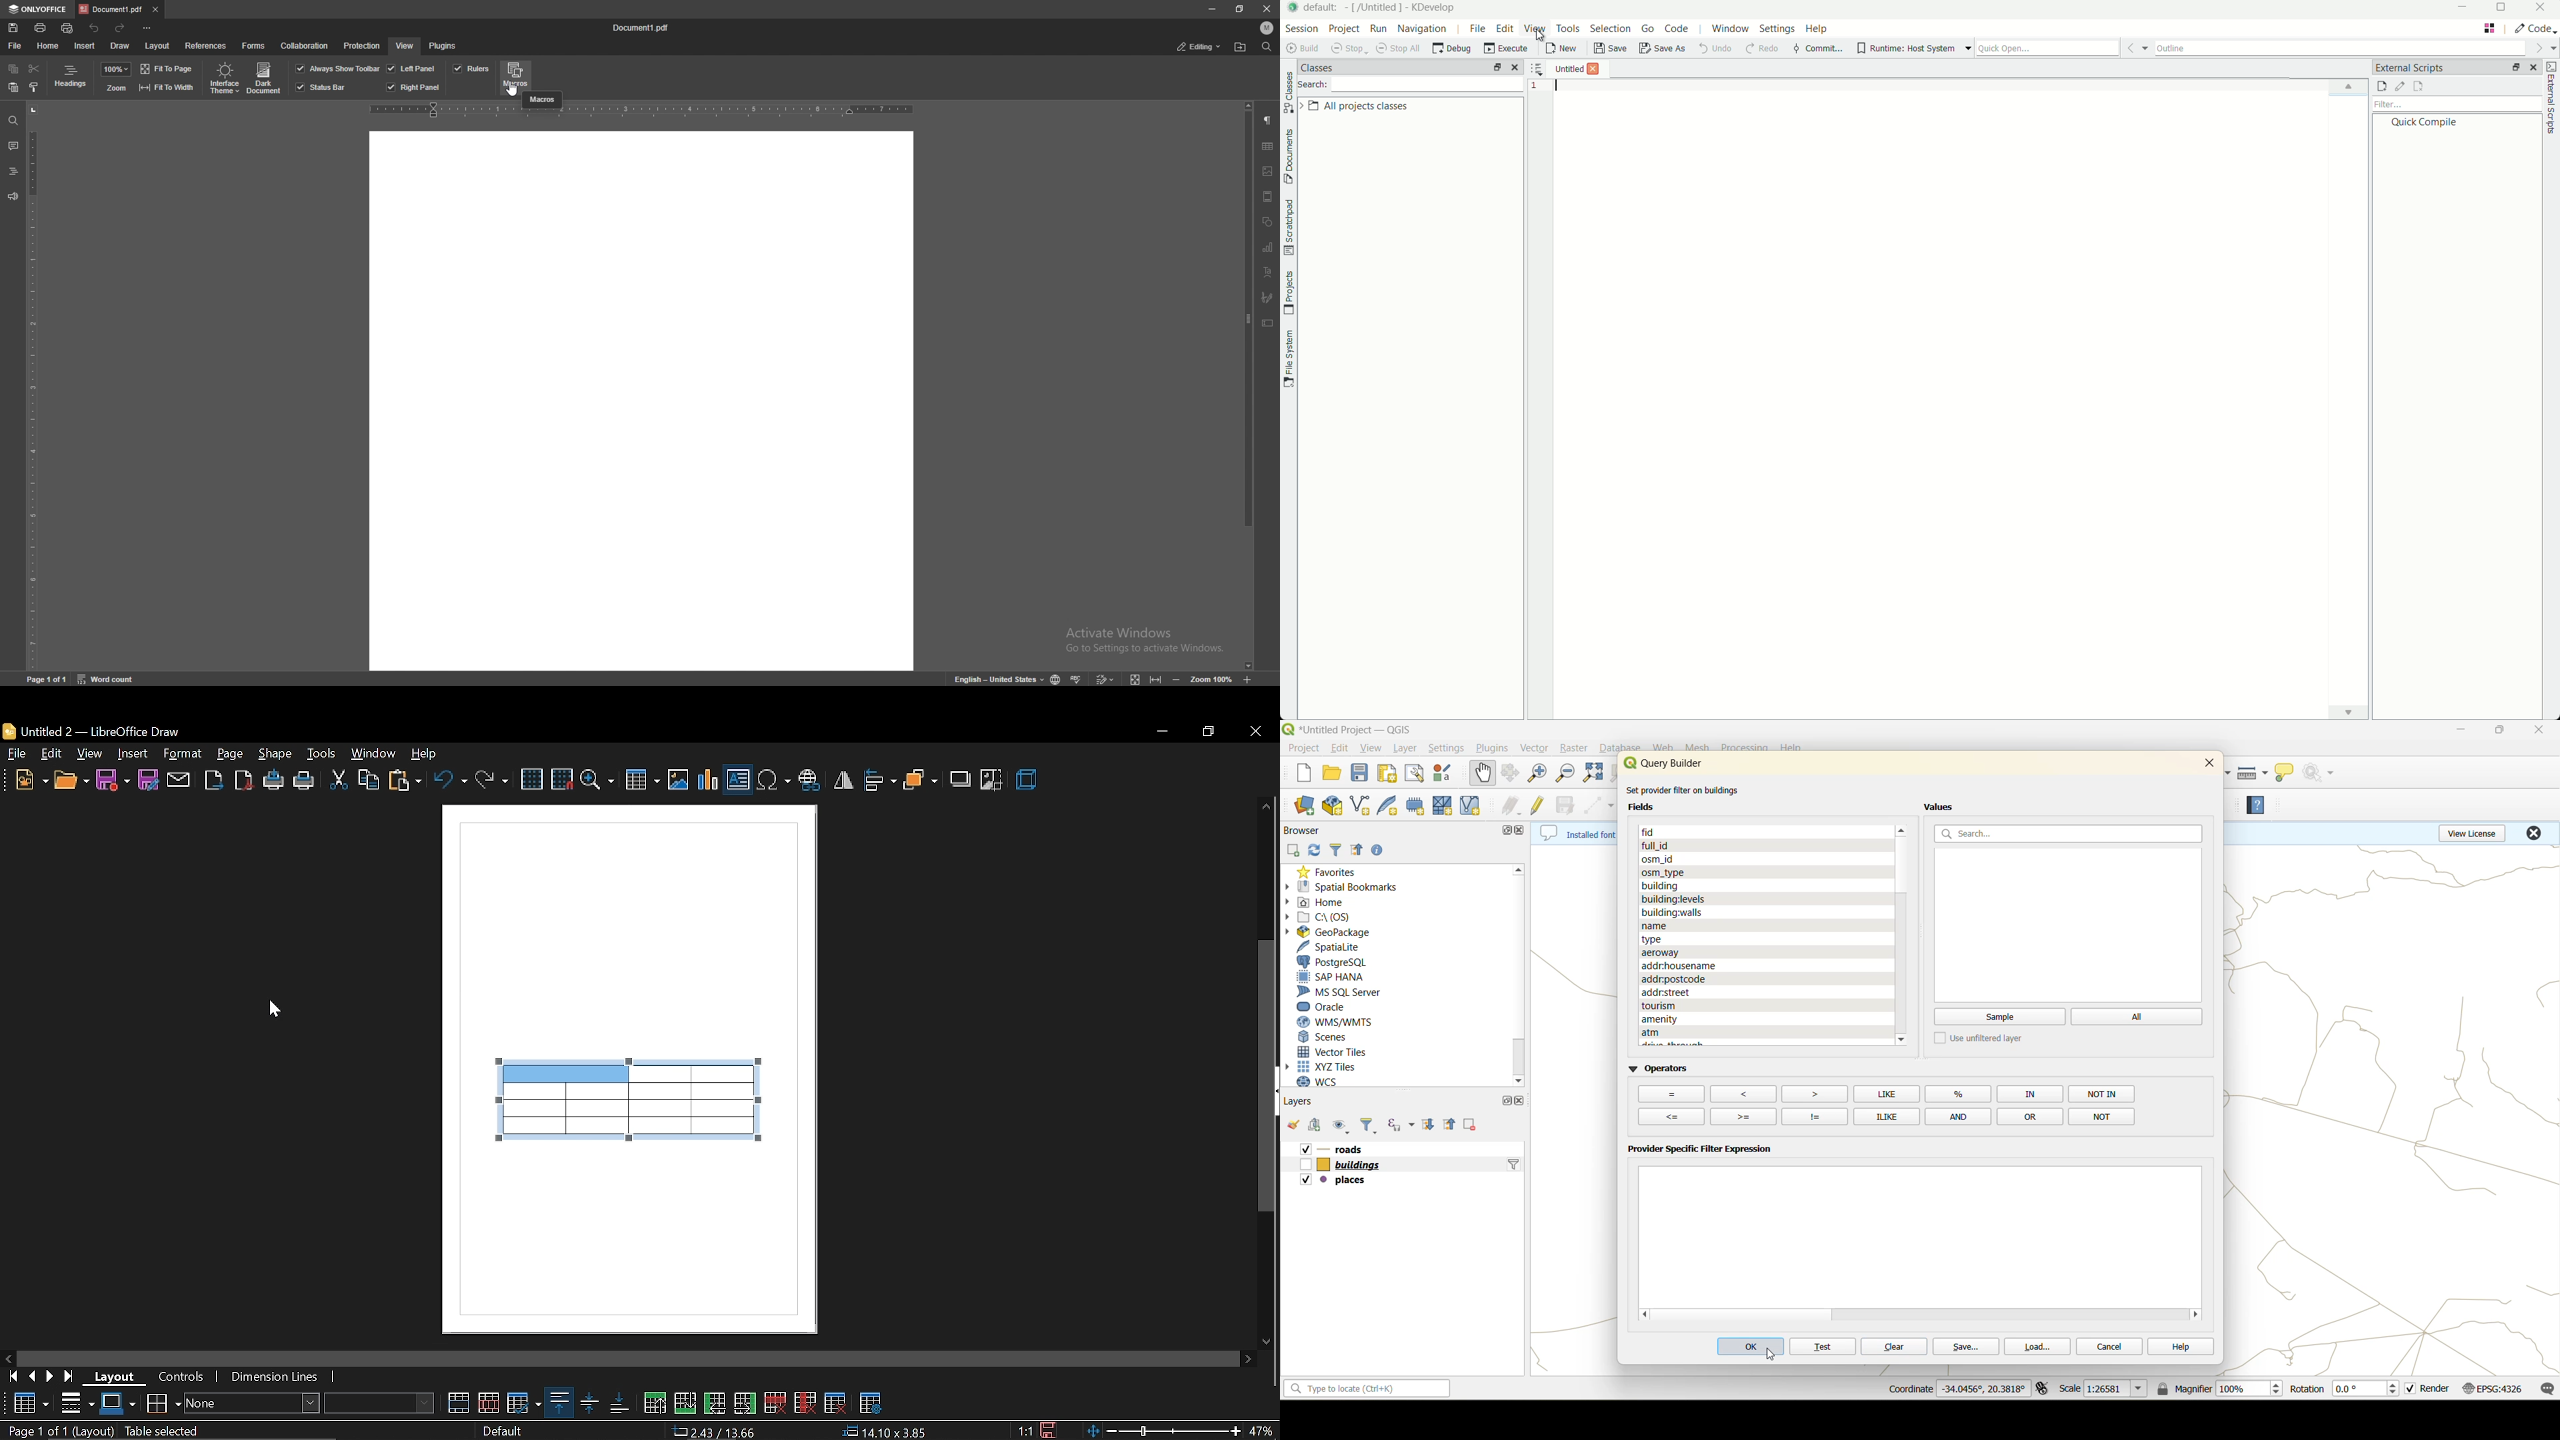 The height and width of the screenshot is (1456, 2576). Describe the element at coordinates (879, 778) in the screenshot. I see `align` at that location.